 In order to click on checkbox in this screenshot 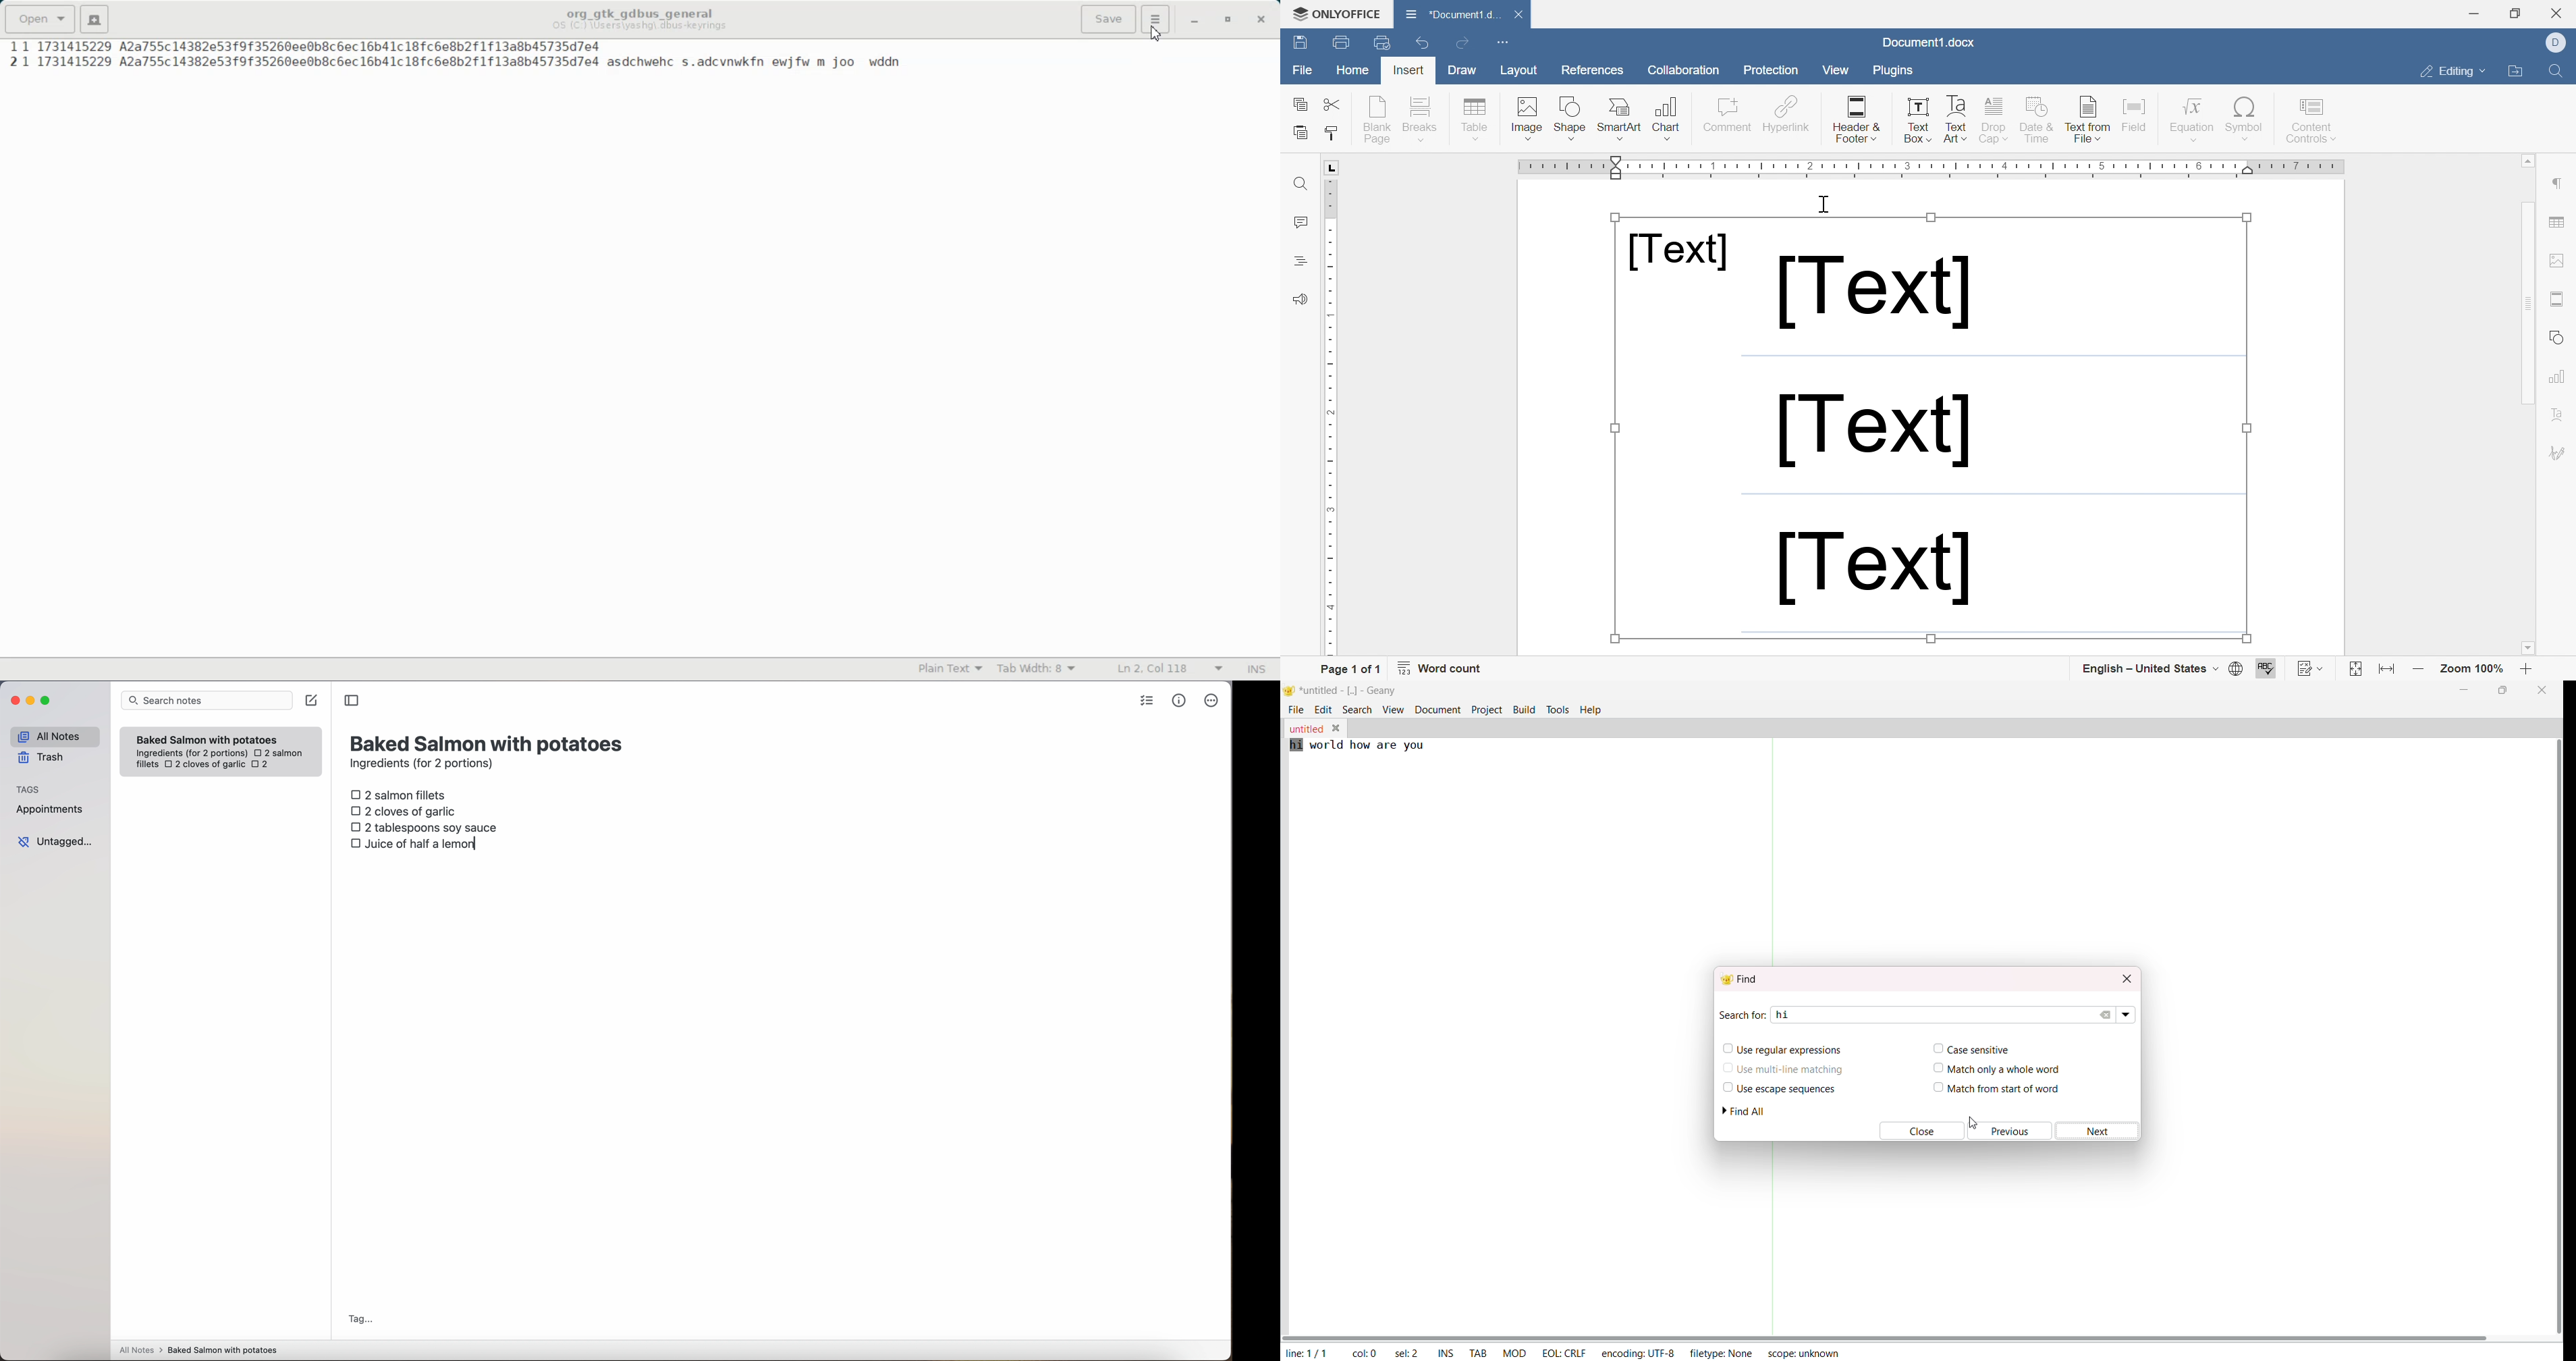, I will do `click(354, 844)`.